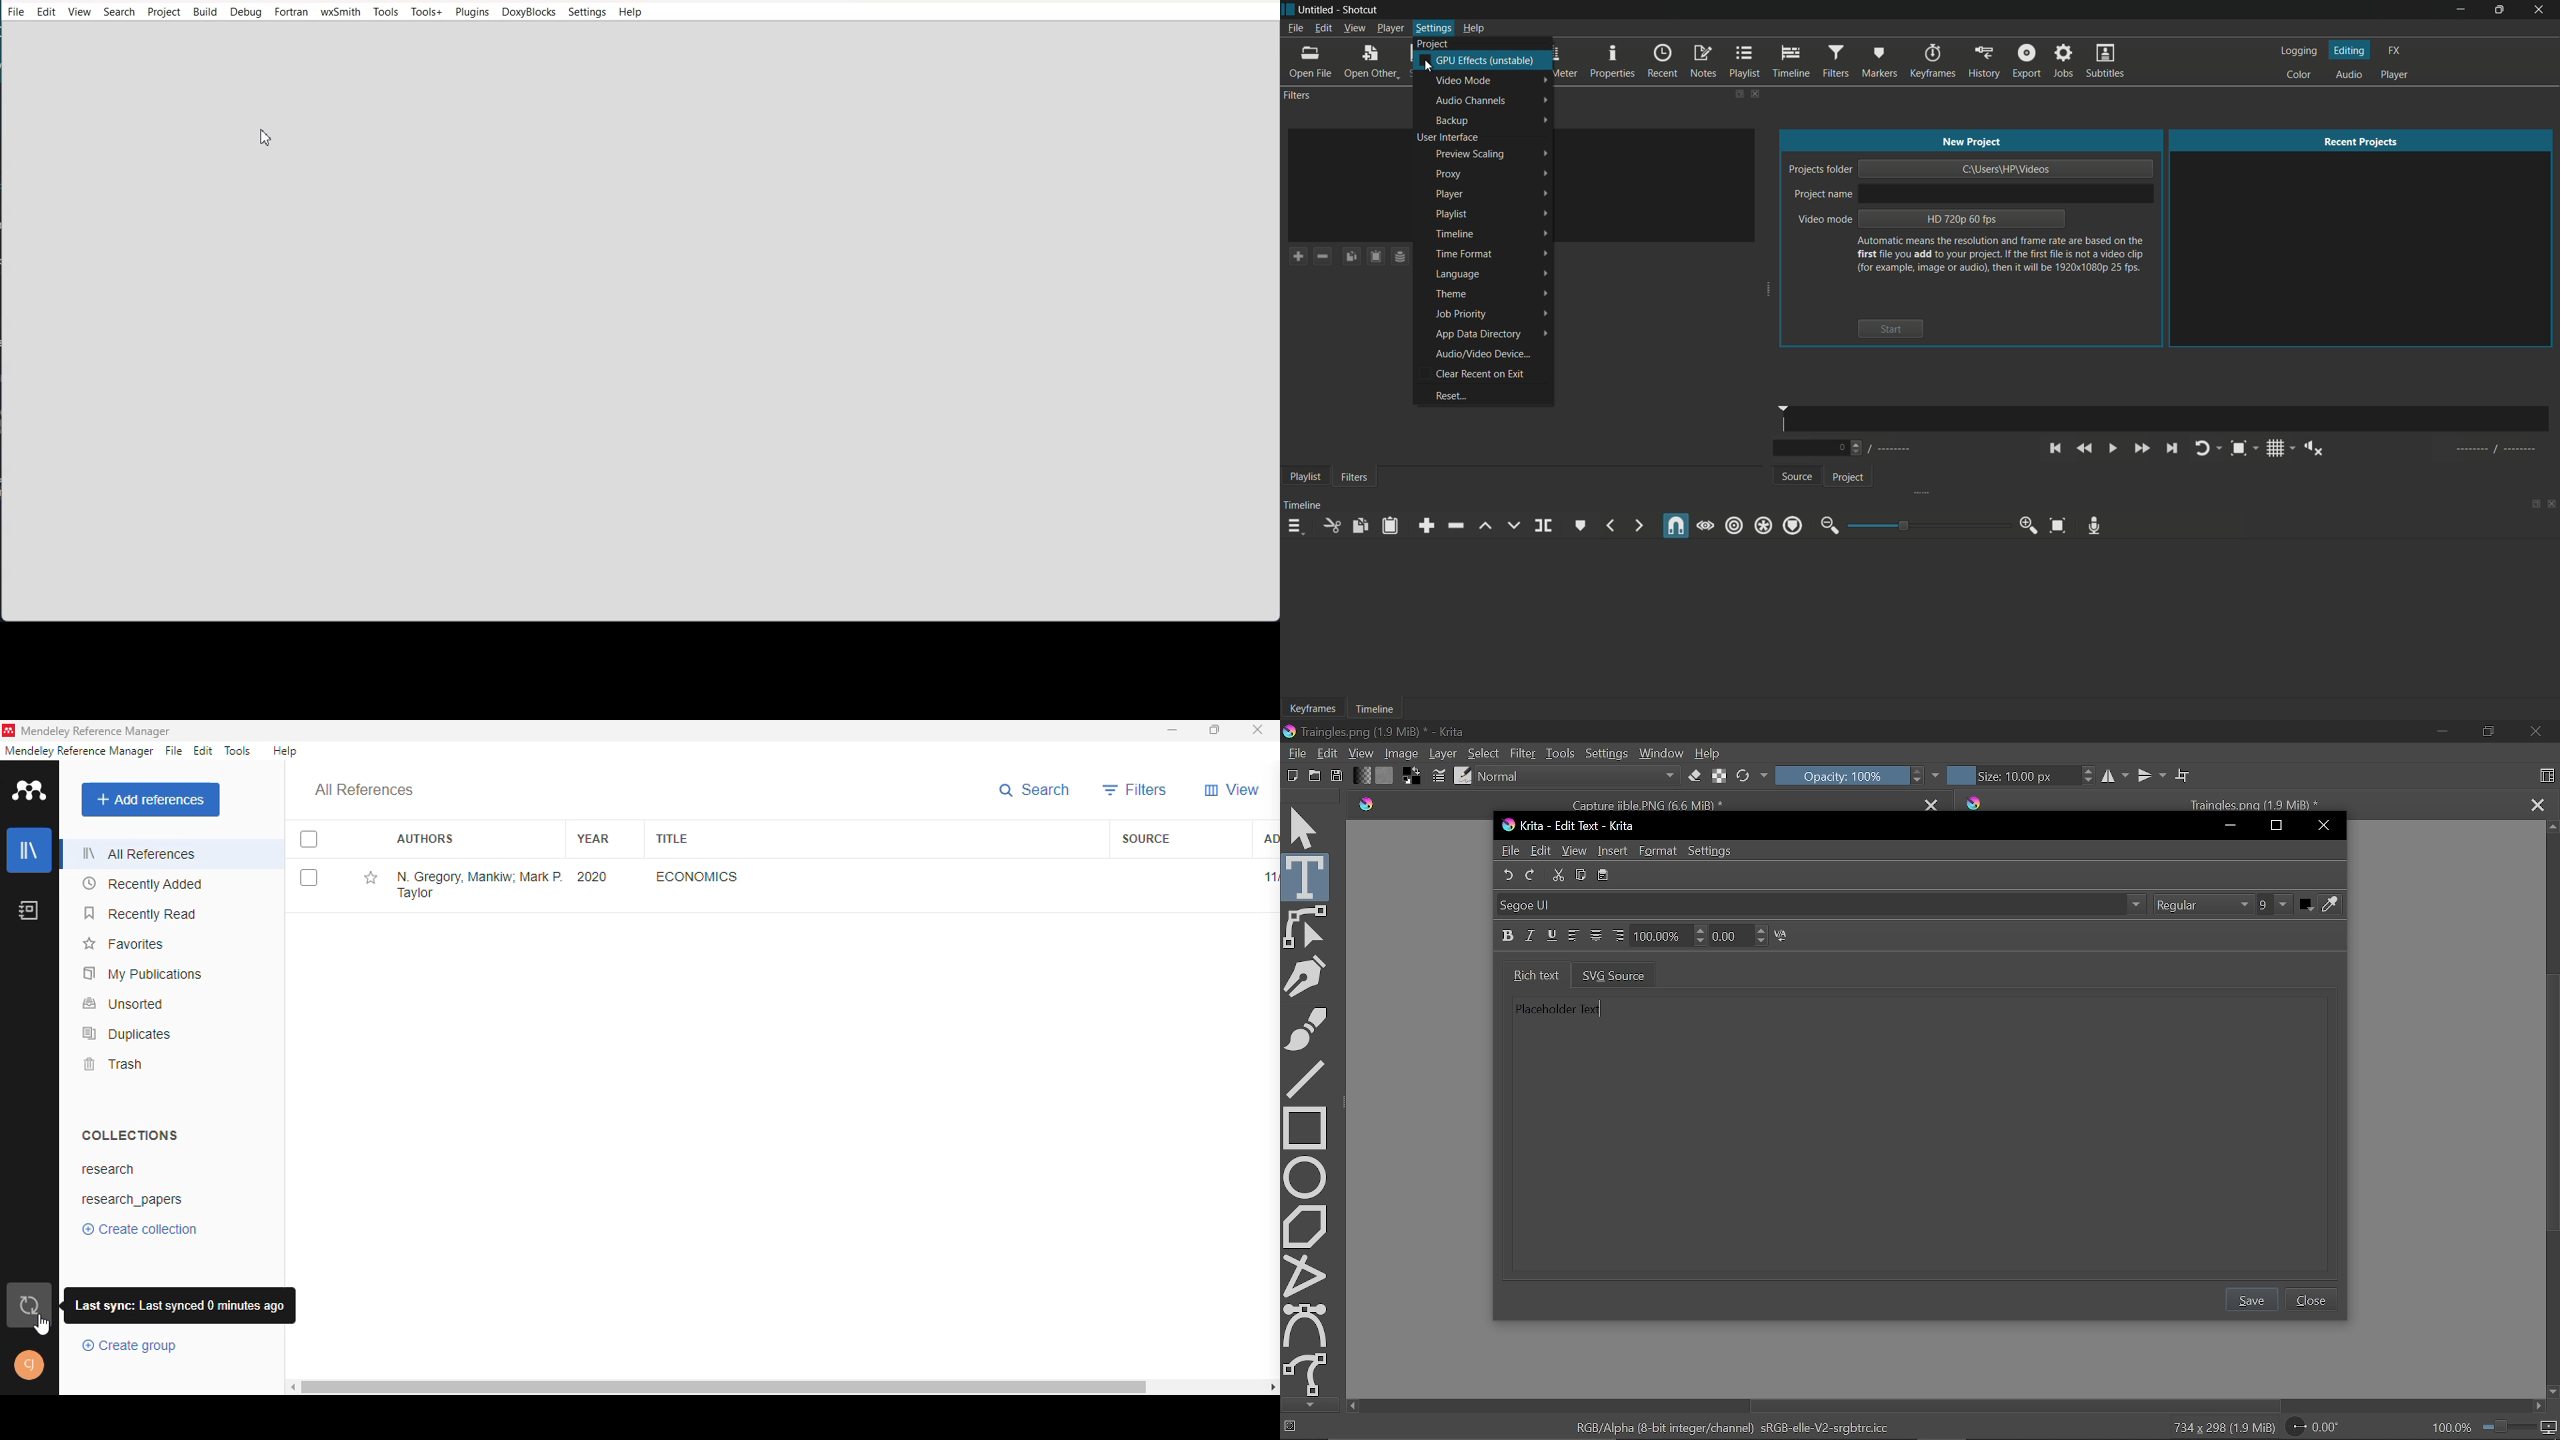 Image resolution: width=2576 pixels, height=1456 pixels. Describe the element at coordinates (8, 730) in the screenshot. I see `logo` at that location.